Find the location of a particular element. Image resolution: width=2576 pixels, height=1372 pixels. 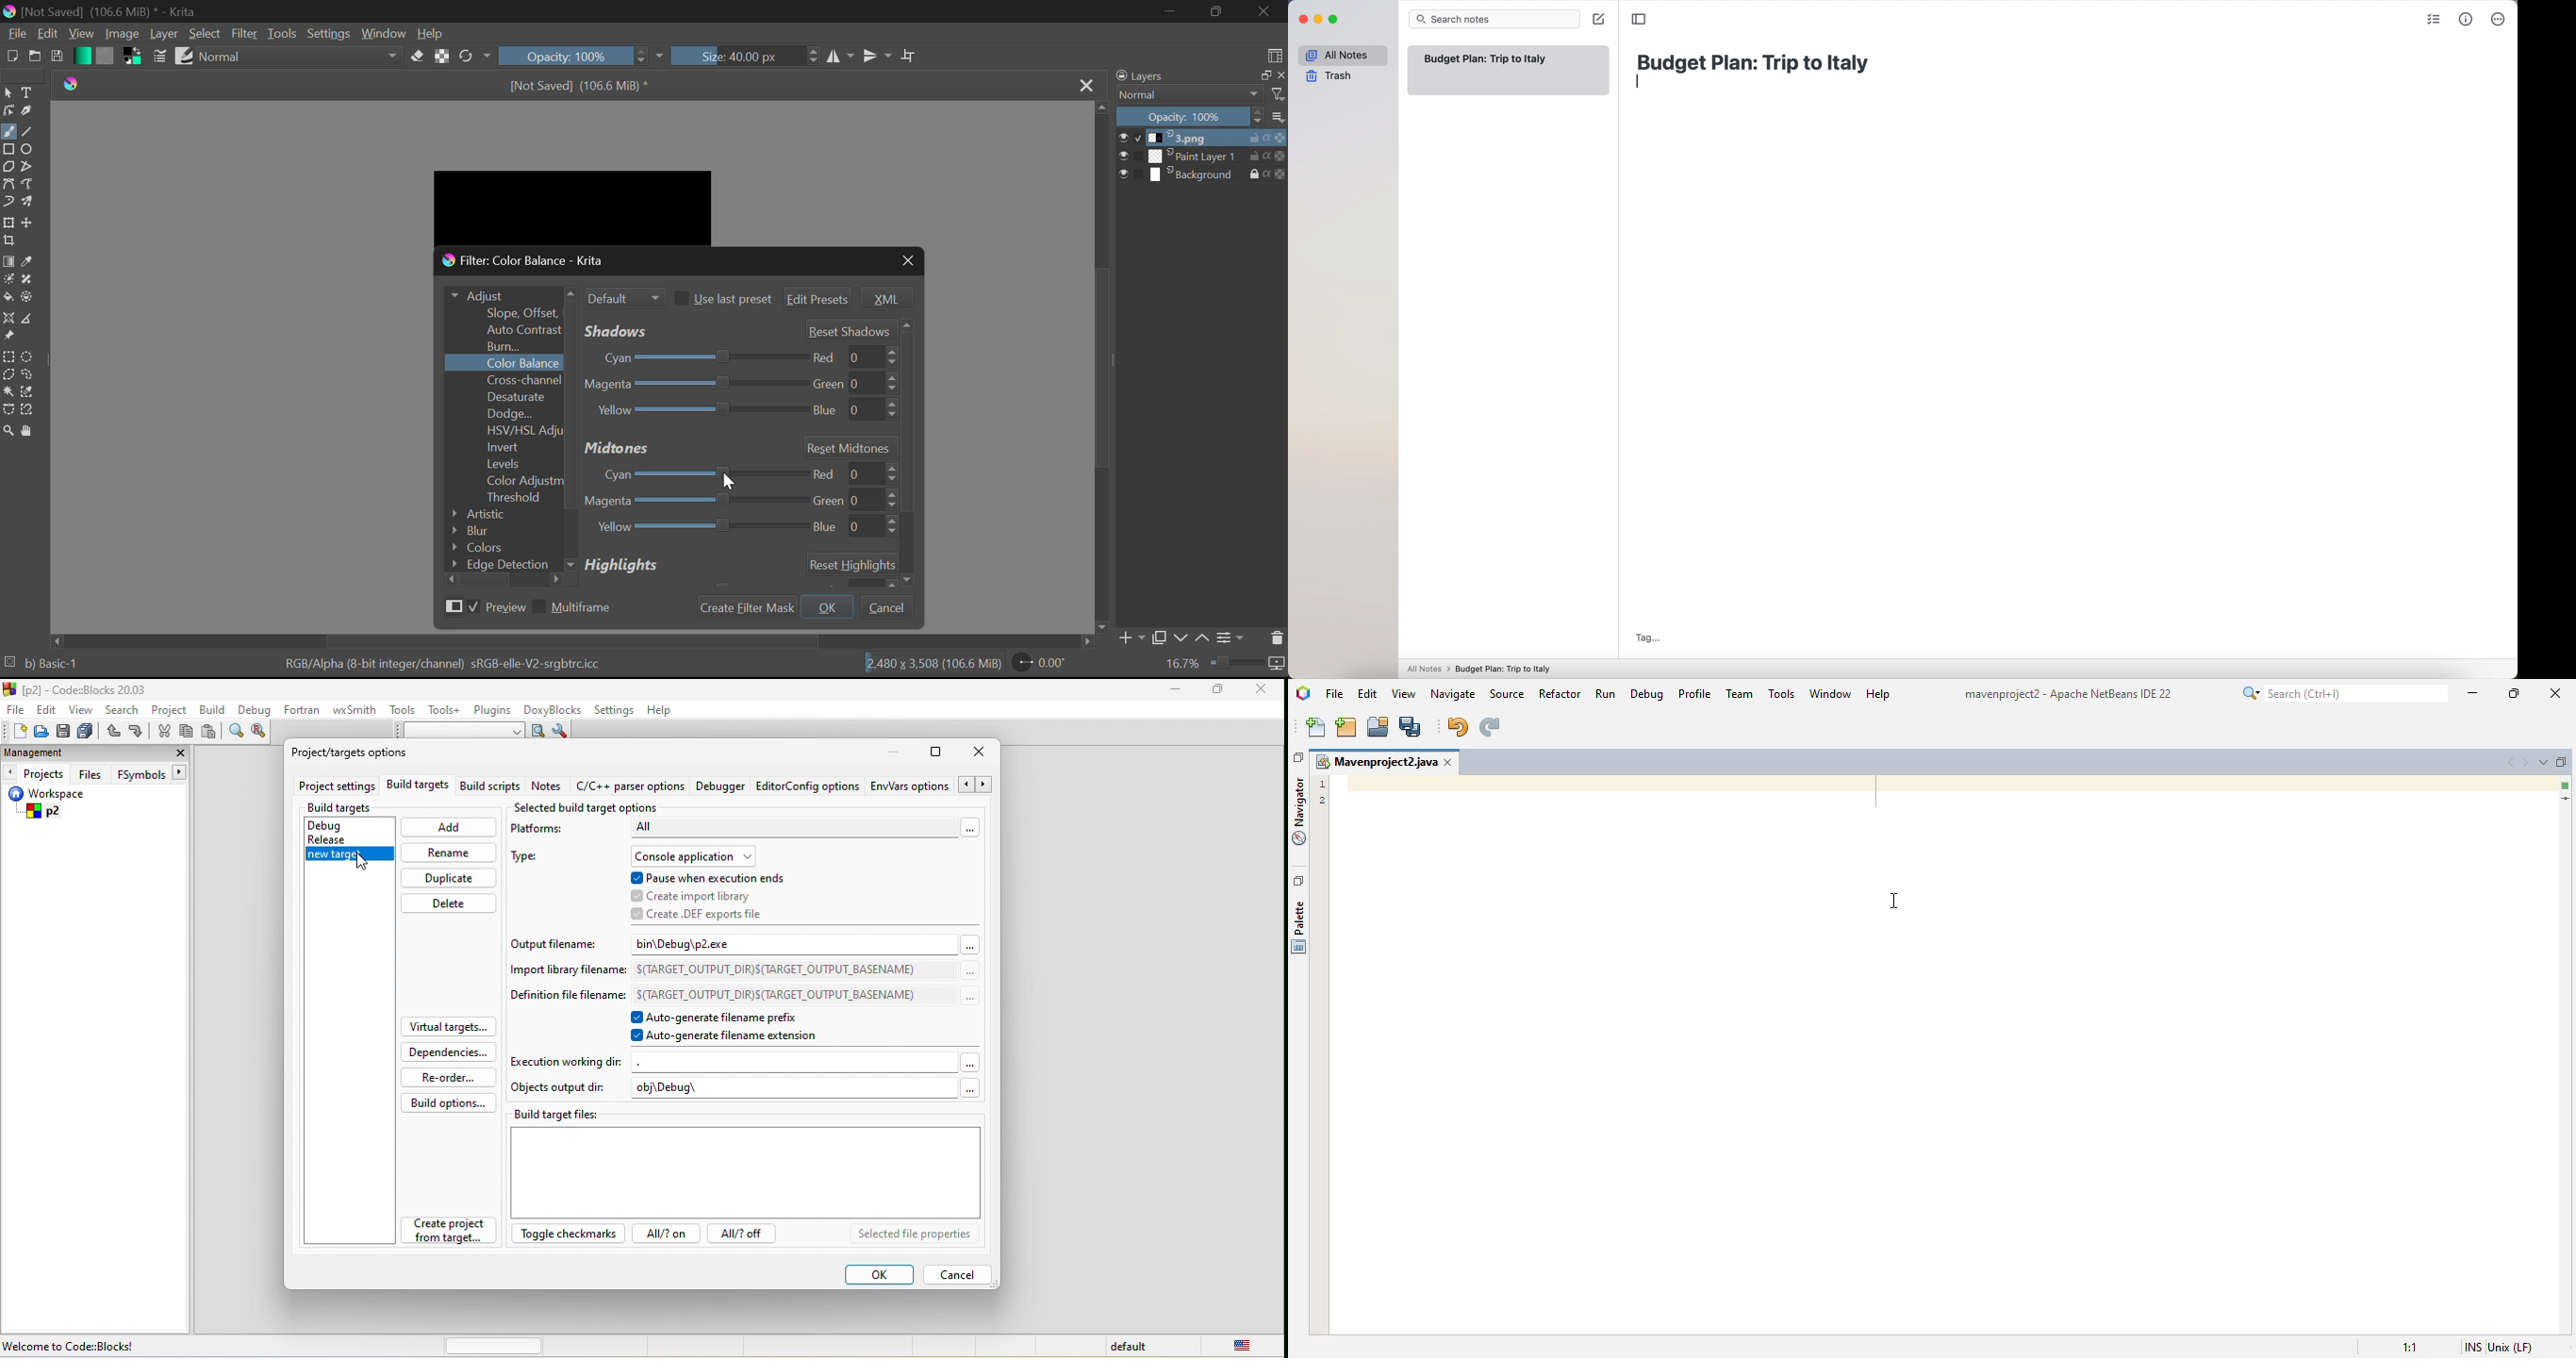

all notes is located at coordinates (1342, 55).